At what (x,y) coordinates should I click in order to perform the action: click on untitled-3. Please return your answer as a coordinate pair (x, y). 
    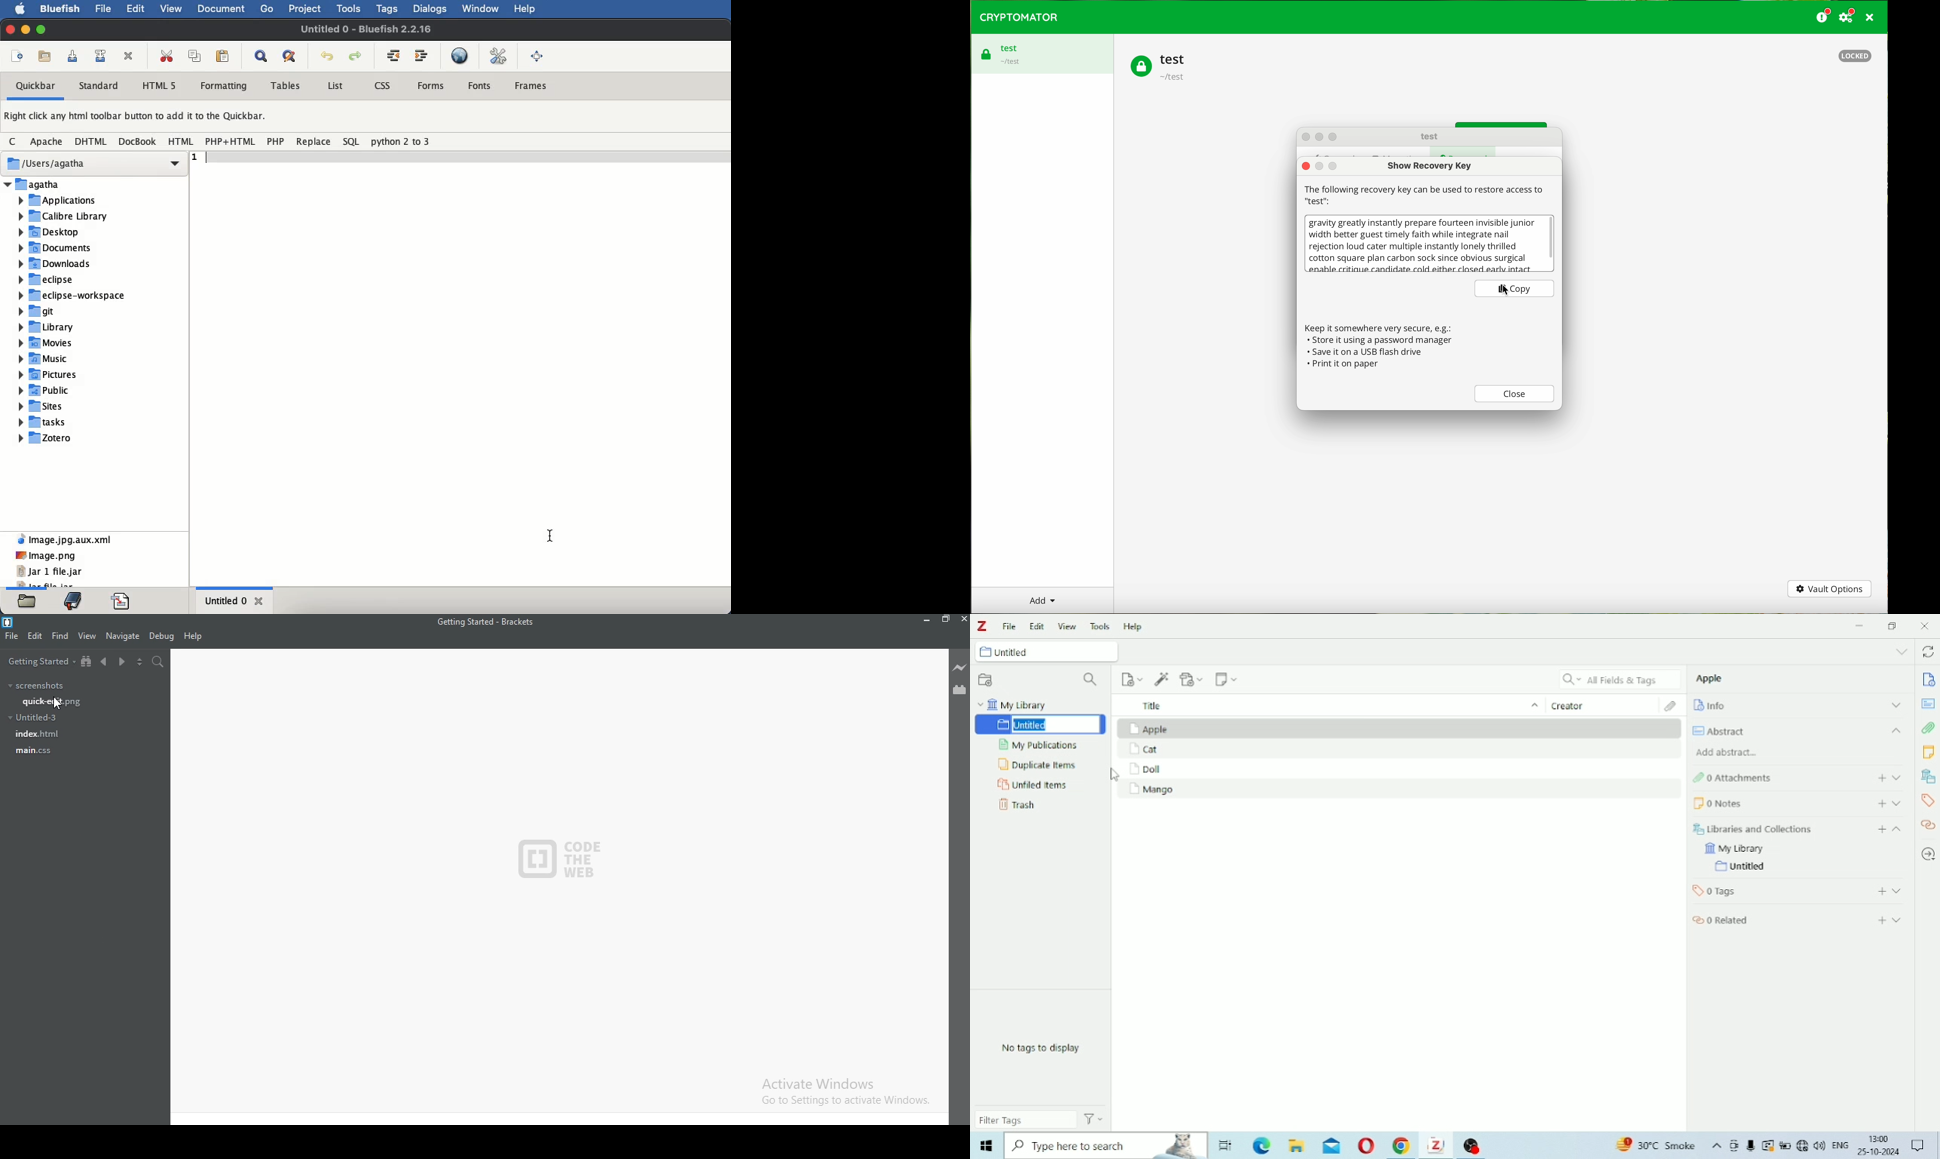
    Looking at the image, I should click on (38, 717).